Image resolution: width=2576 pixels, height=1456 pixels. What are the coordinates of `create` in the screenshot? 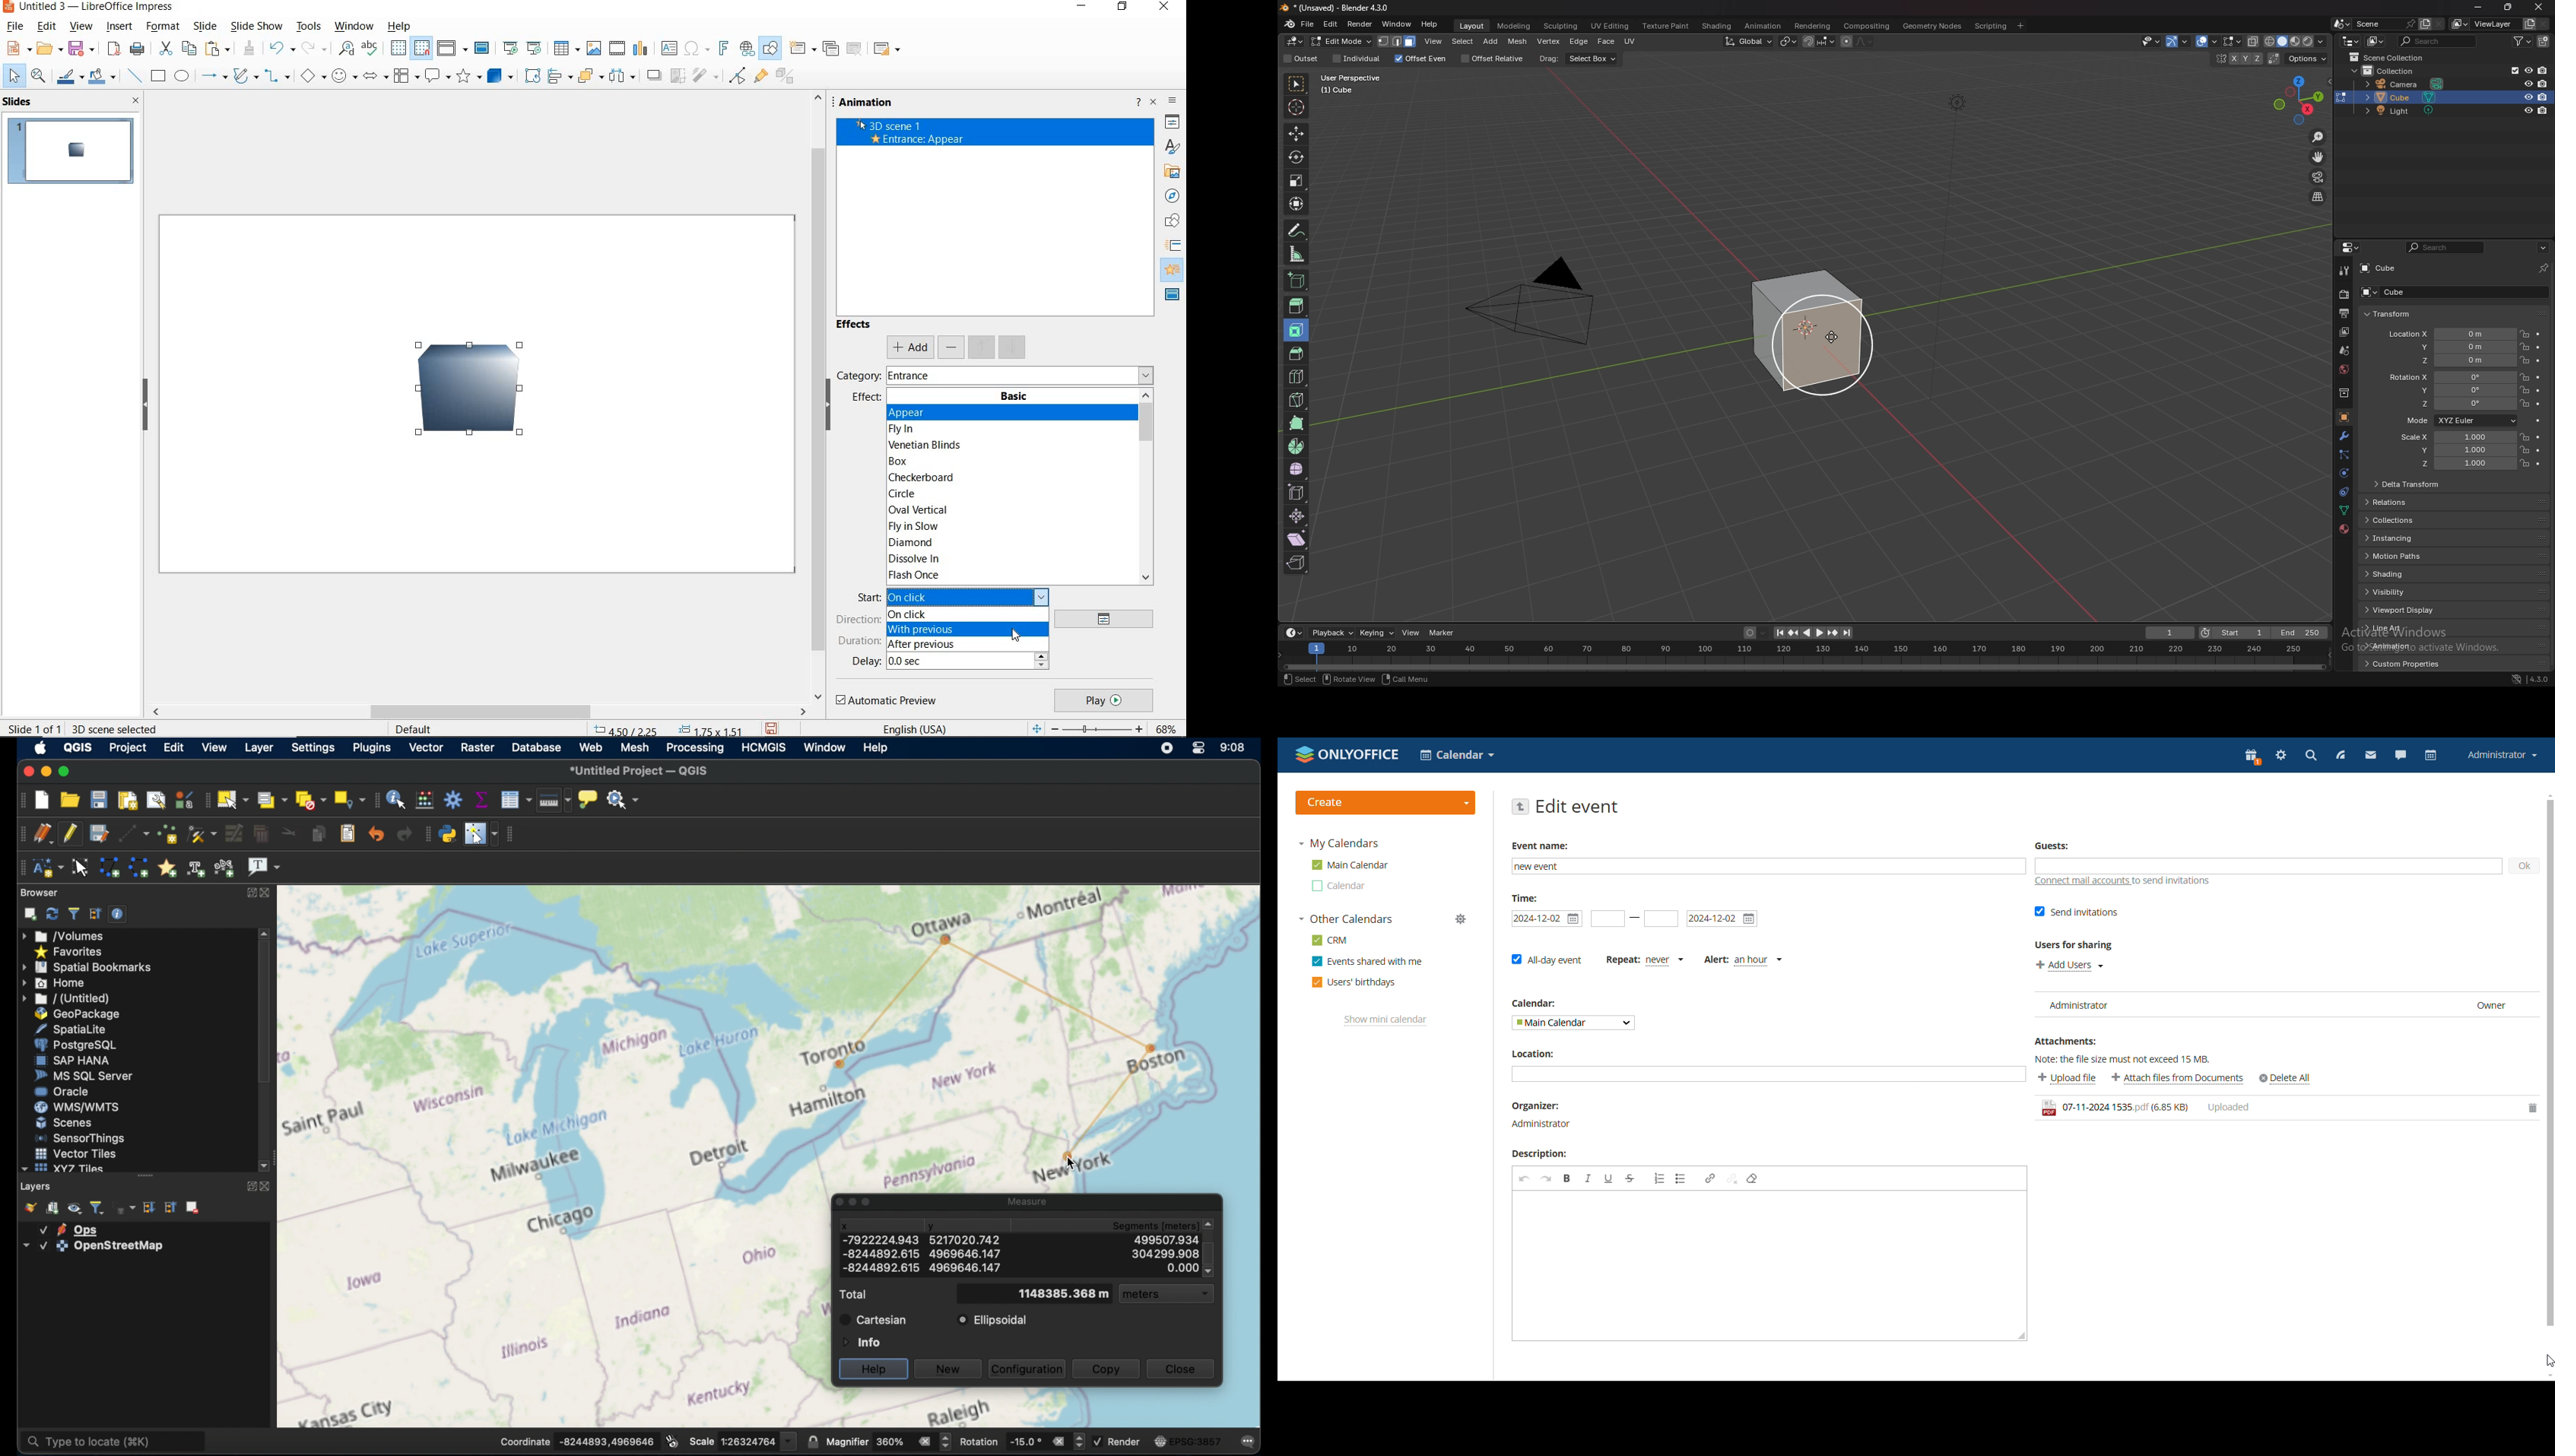 It's located at (1385, 803).